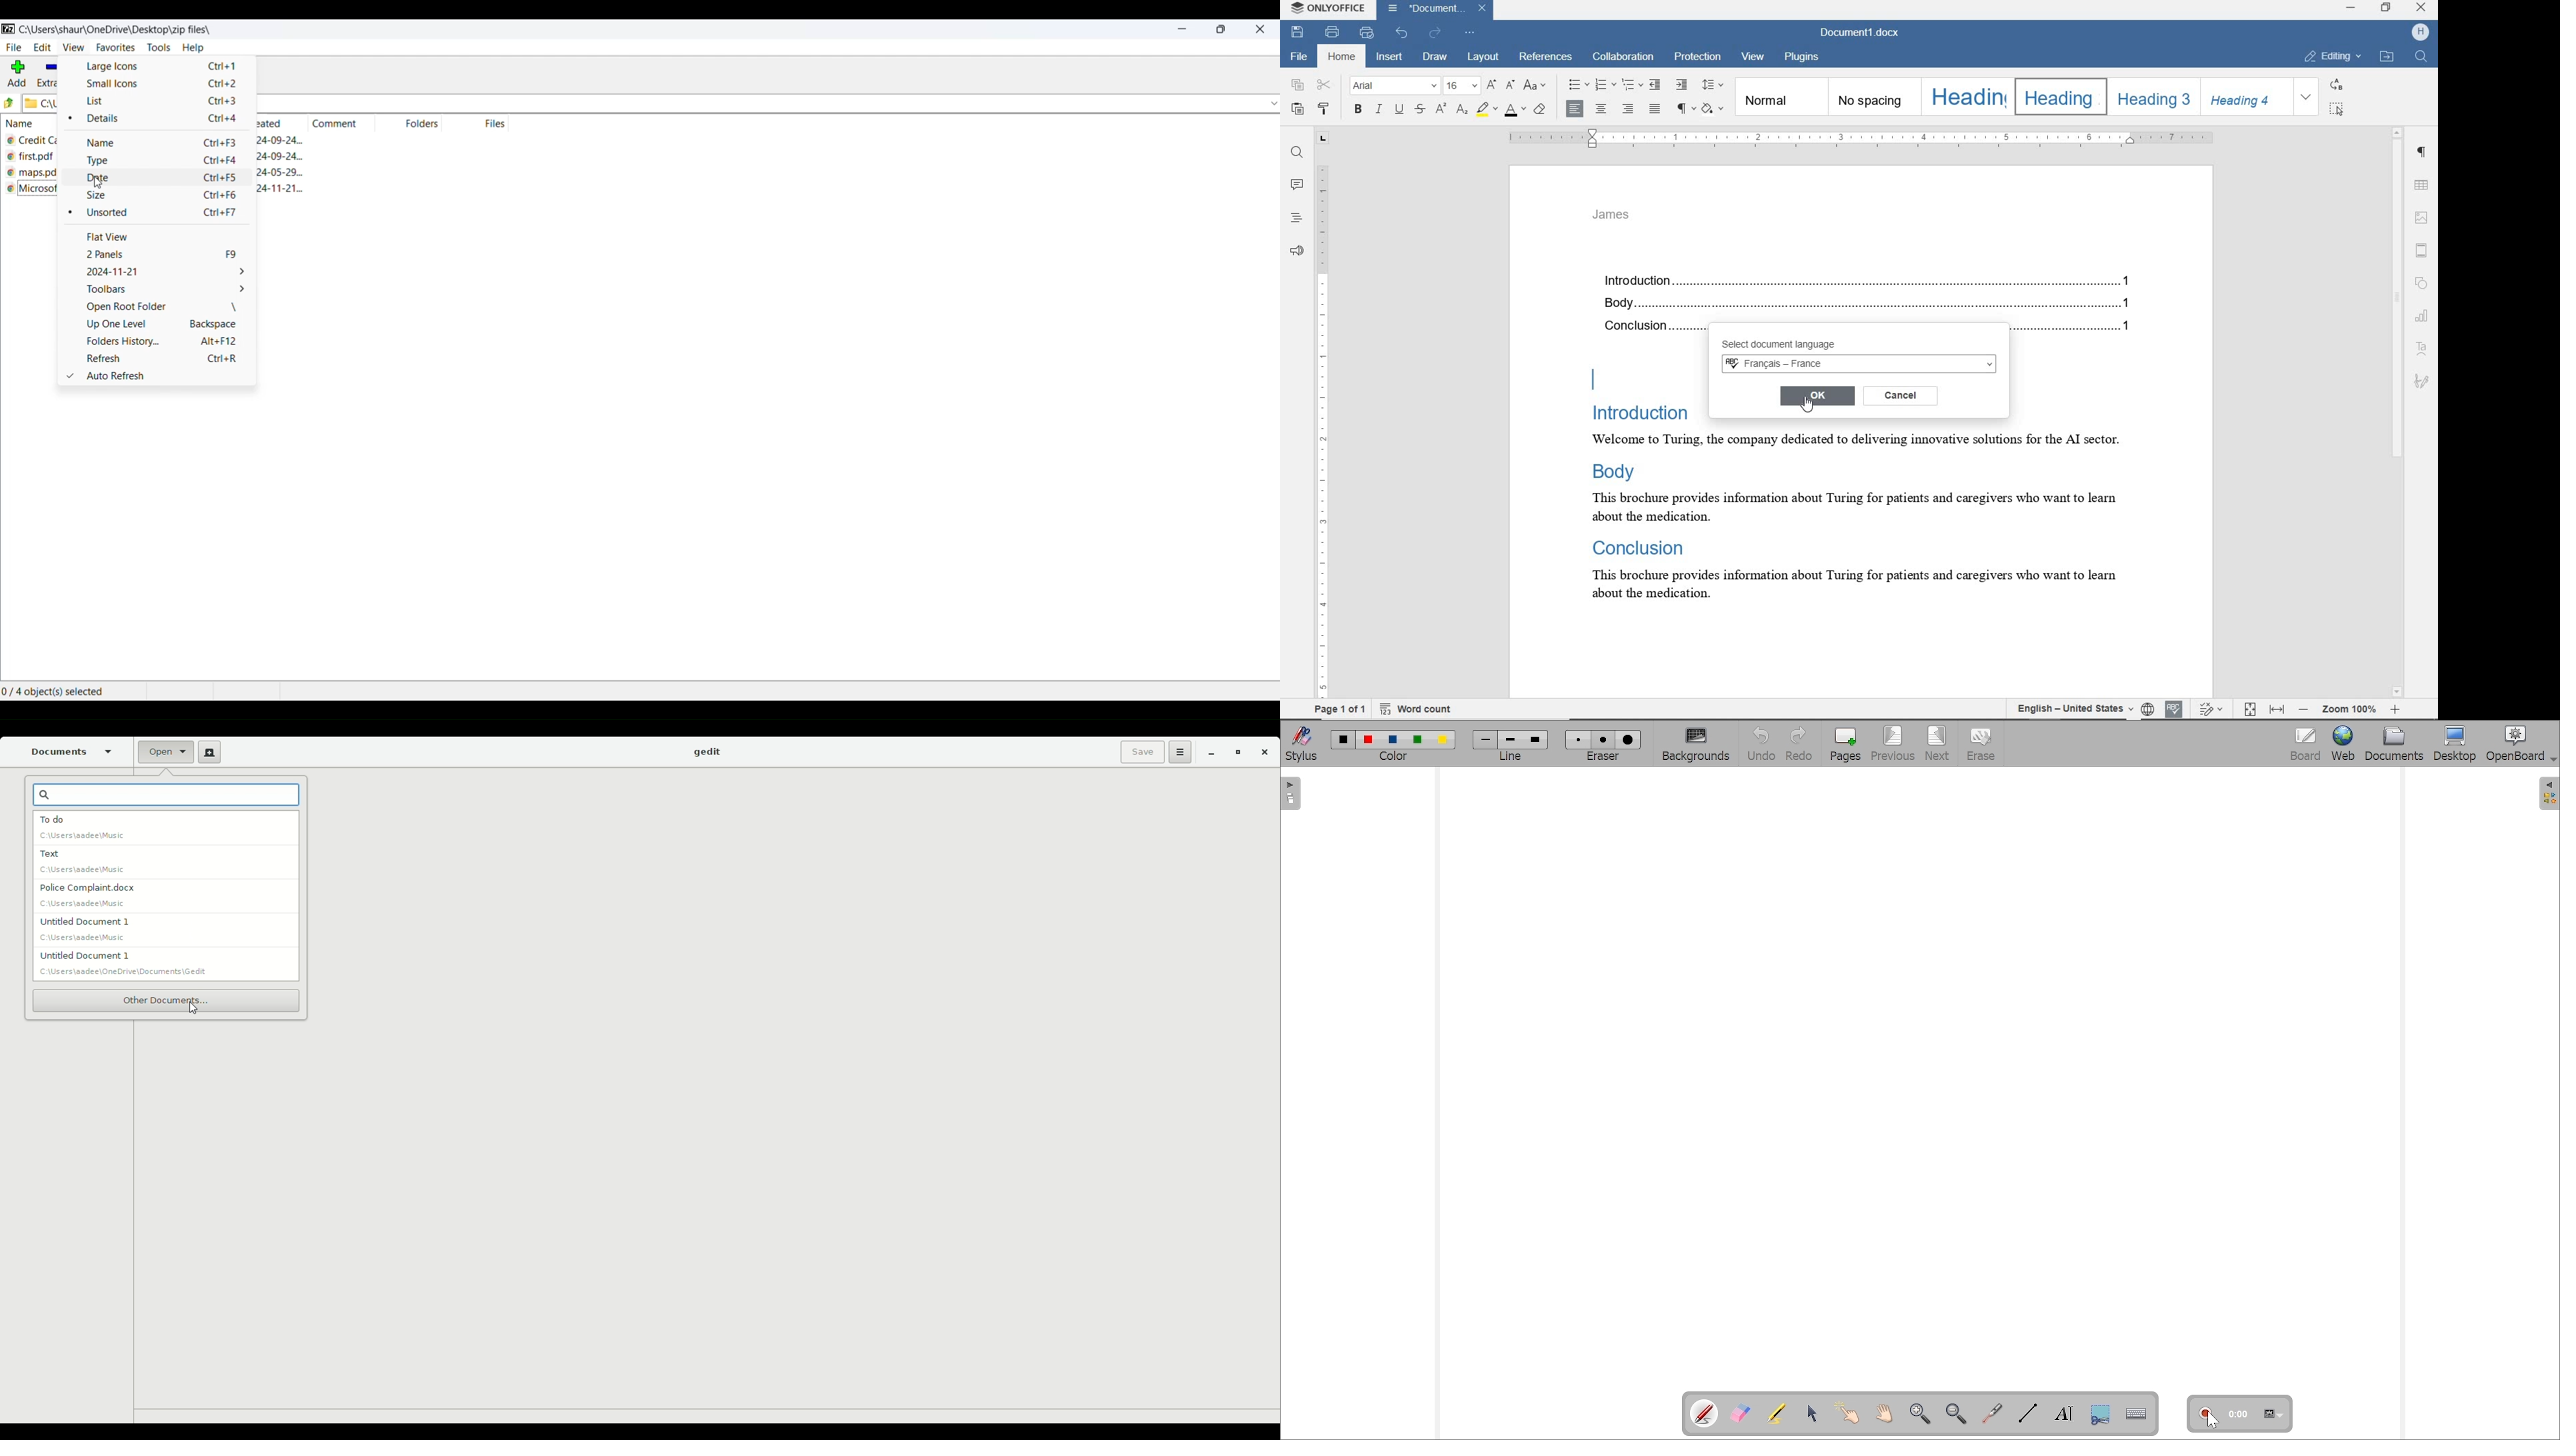 The height and width of the screenshot is (1456, 2576). What do you see at coordinates (2130, 330) in the screenshot?
I see `1` at bounding box center [2130, 330].